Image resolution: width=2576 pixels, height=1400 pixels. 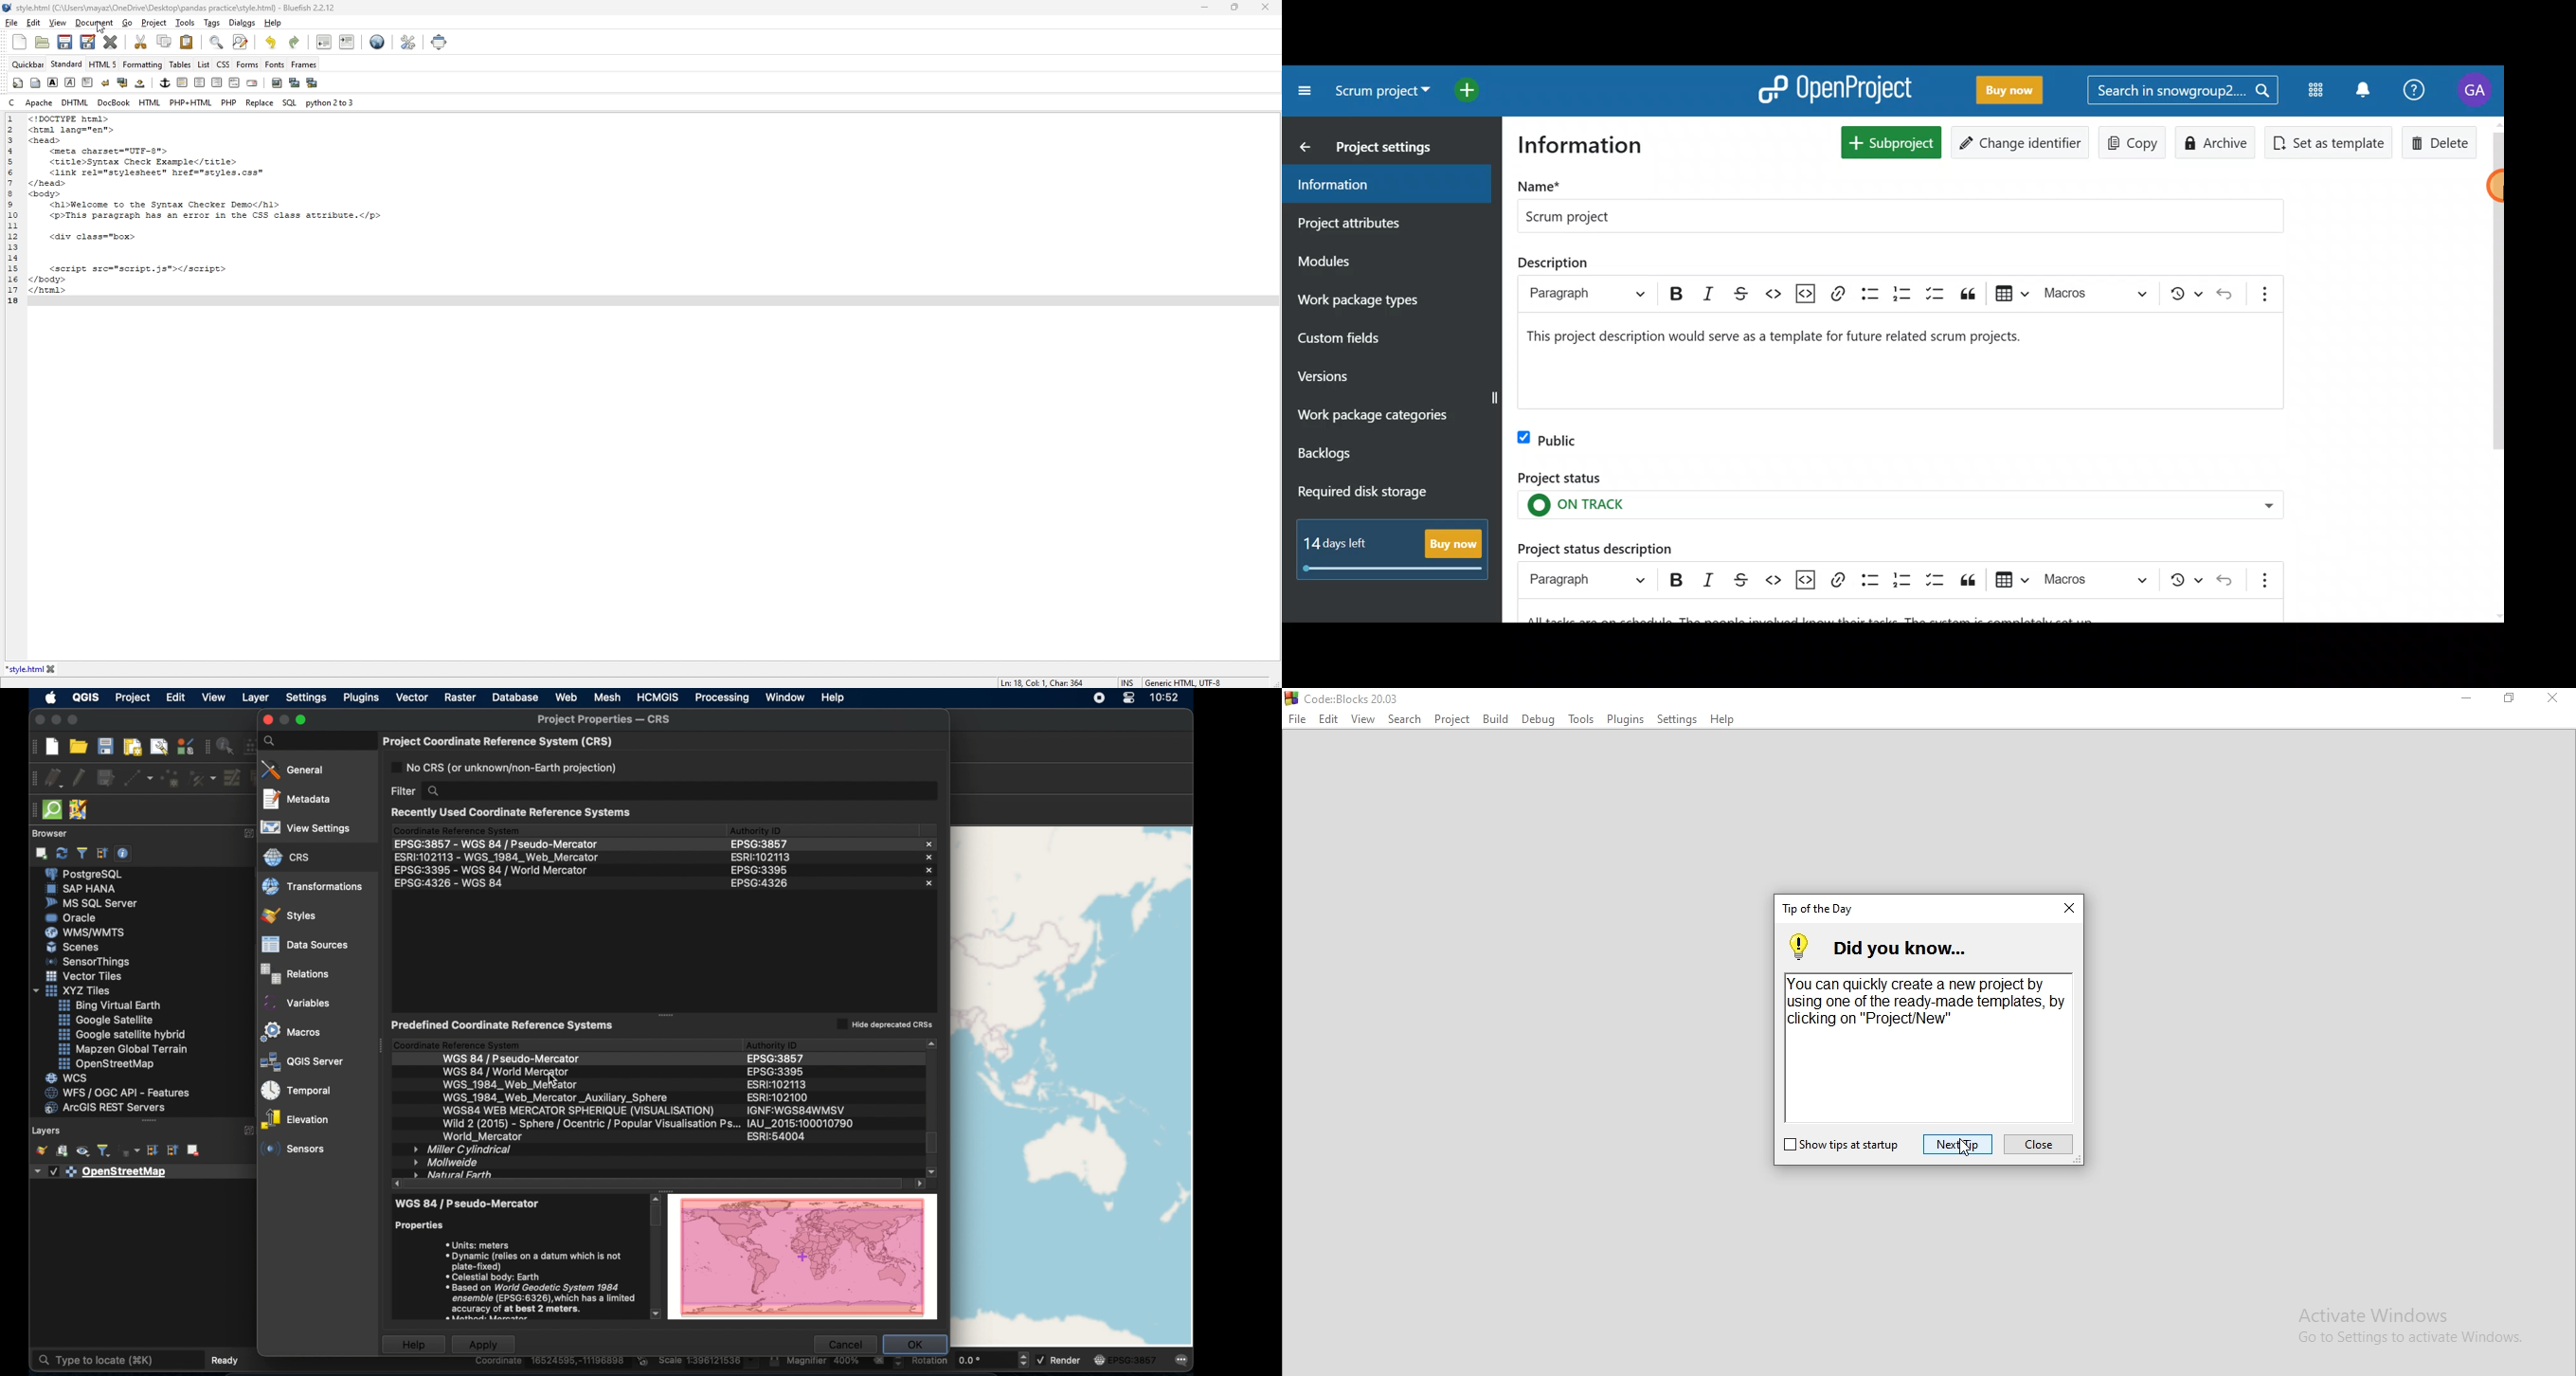 What do you see at coordinates (35, 83) in the screenshot?
I see `body` at bounding box center [35, 83].